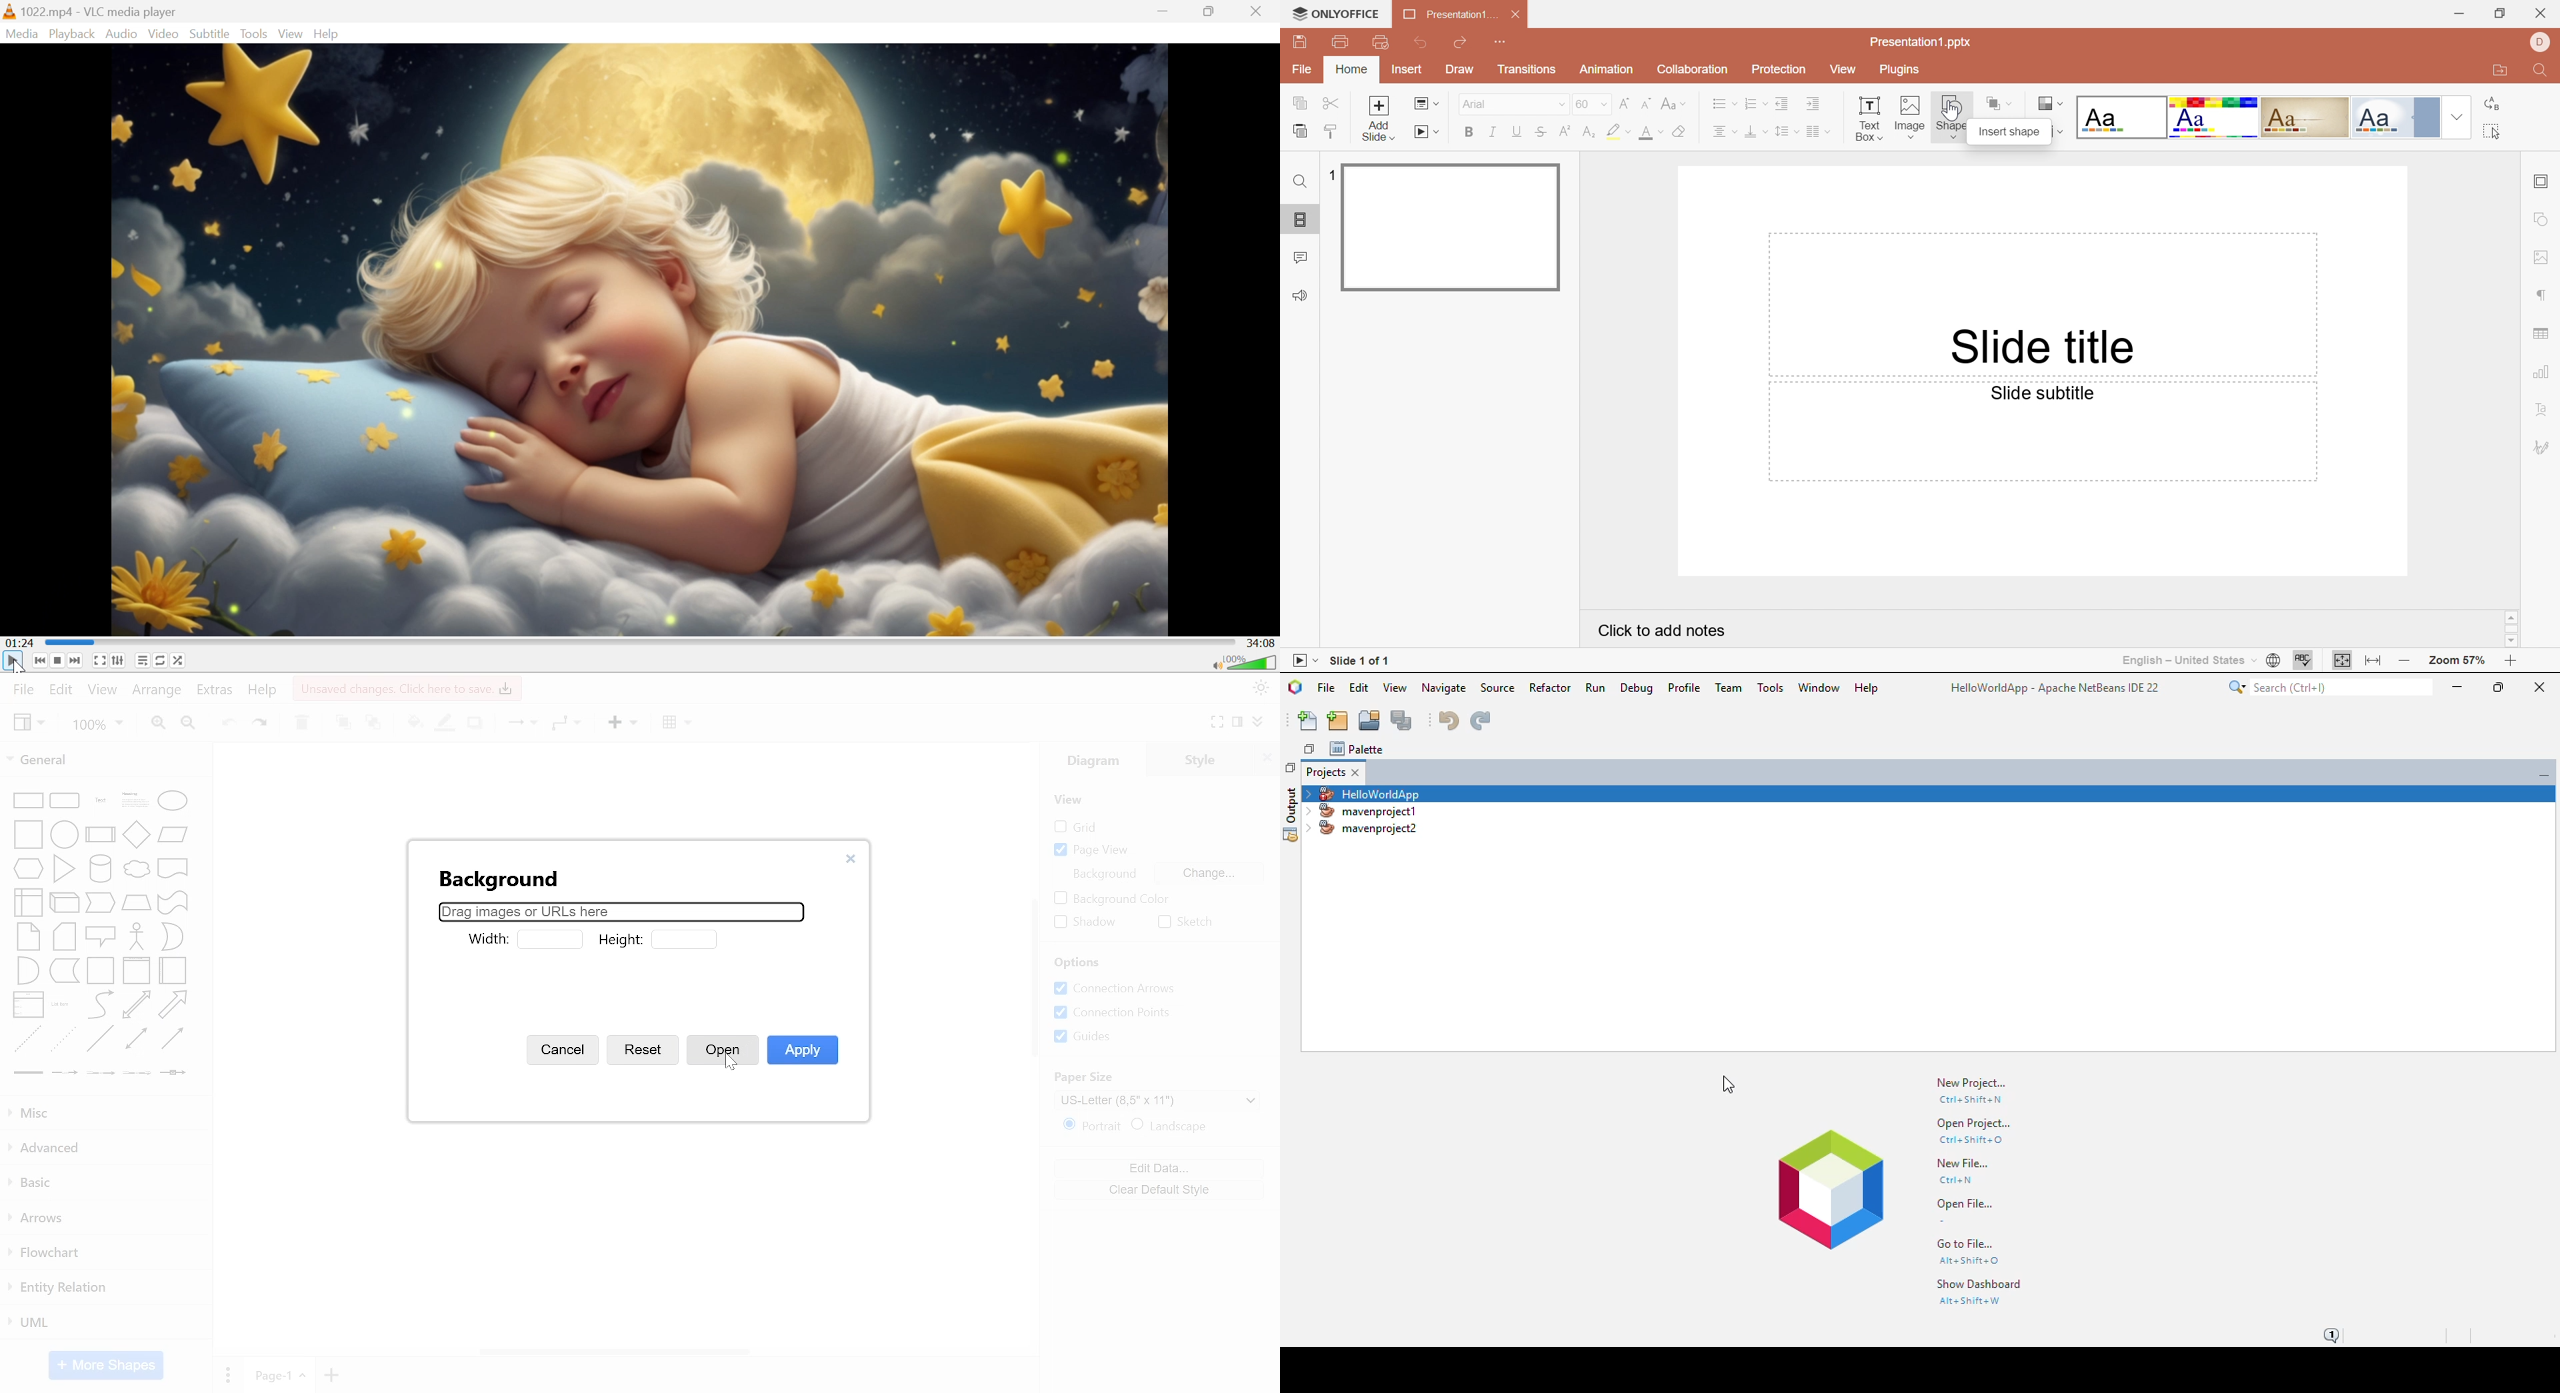 This screenshot has width=2576, height=1400. Describe the element at coordinates (157, 724) in the screenshot. I see `zoom in` at that location.